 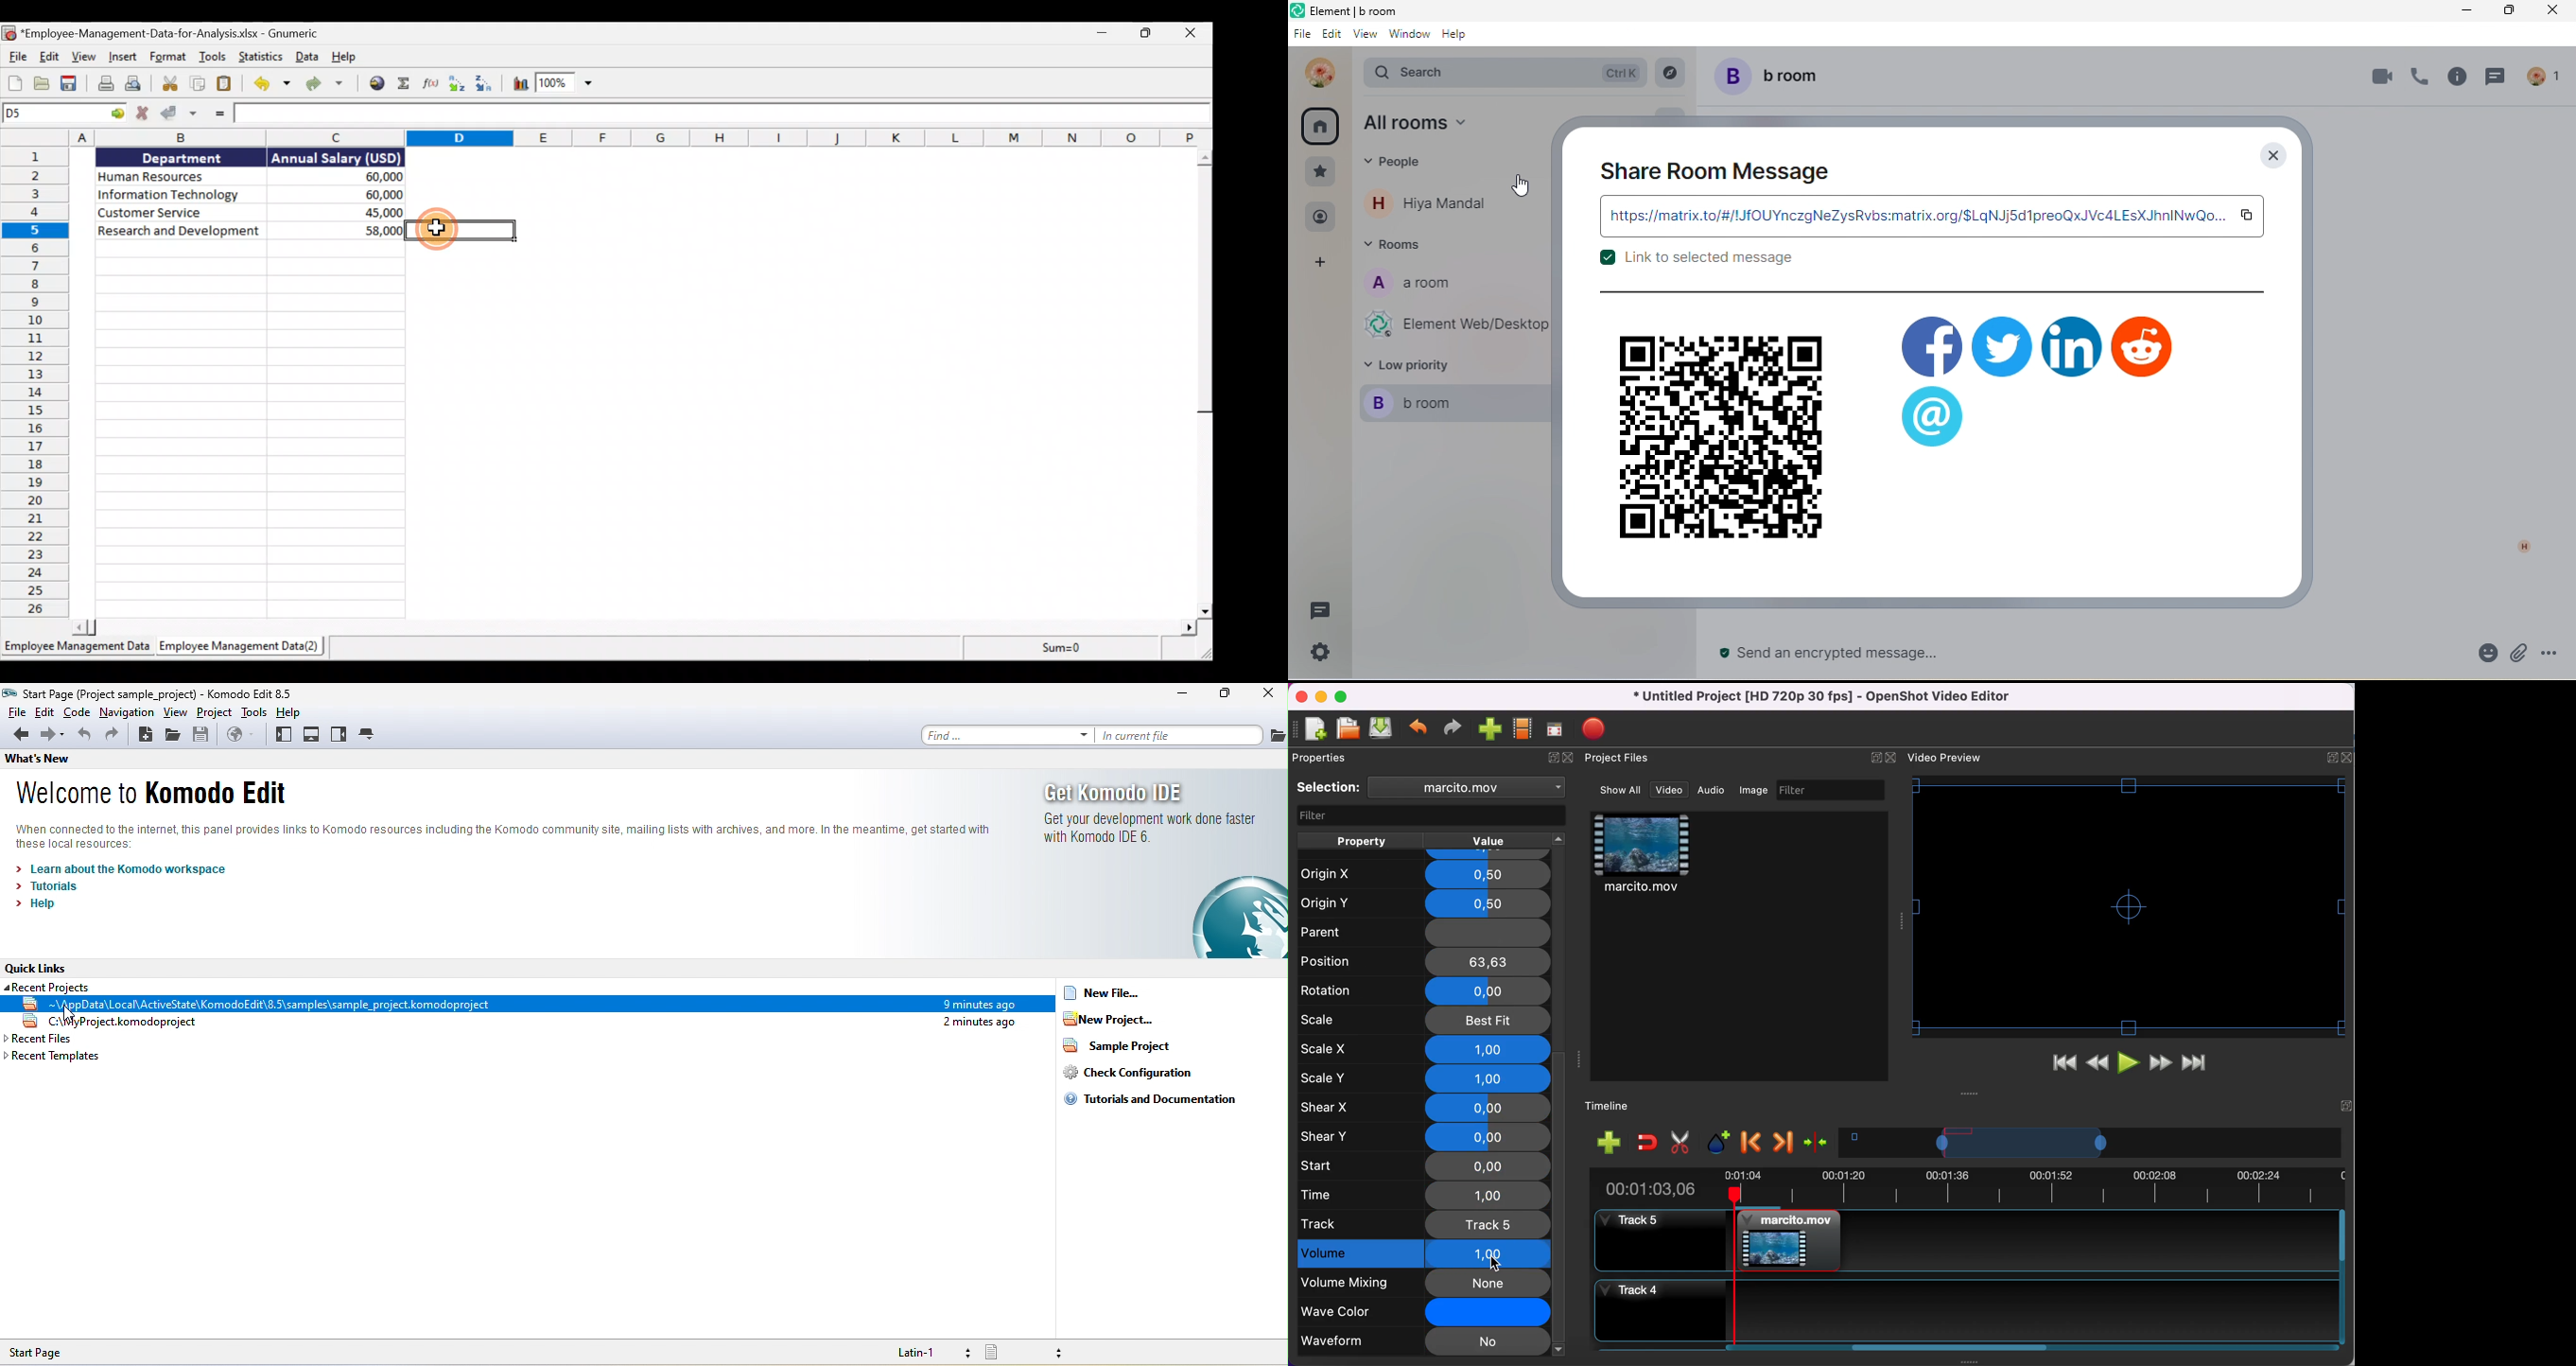 I want to click on selection, so click(x=1329, y=787).